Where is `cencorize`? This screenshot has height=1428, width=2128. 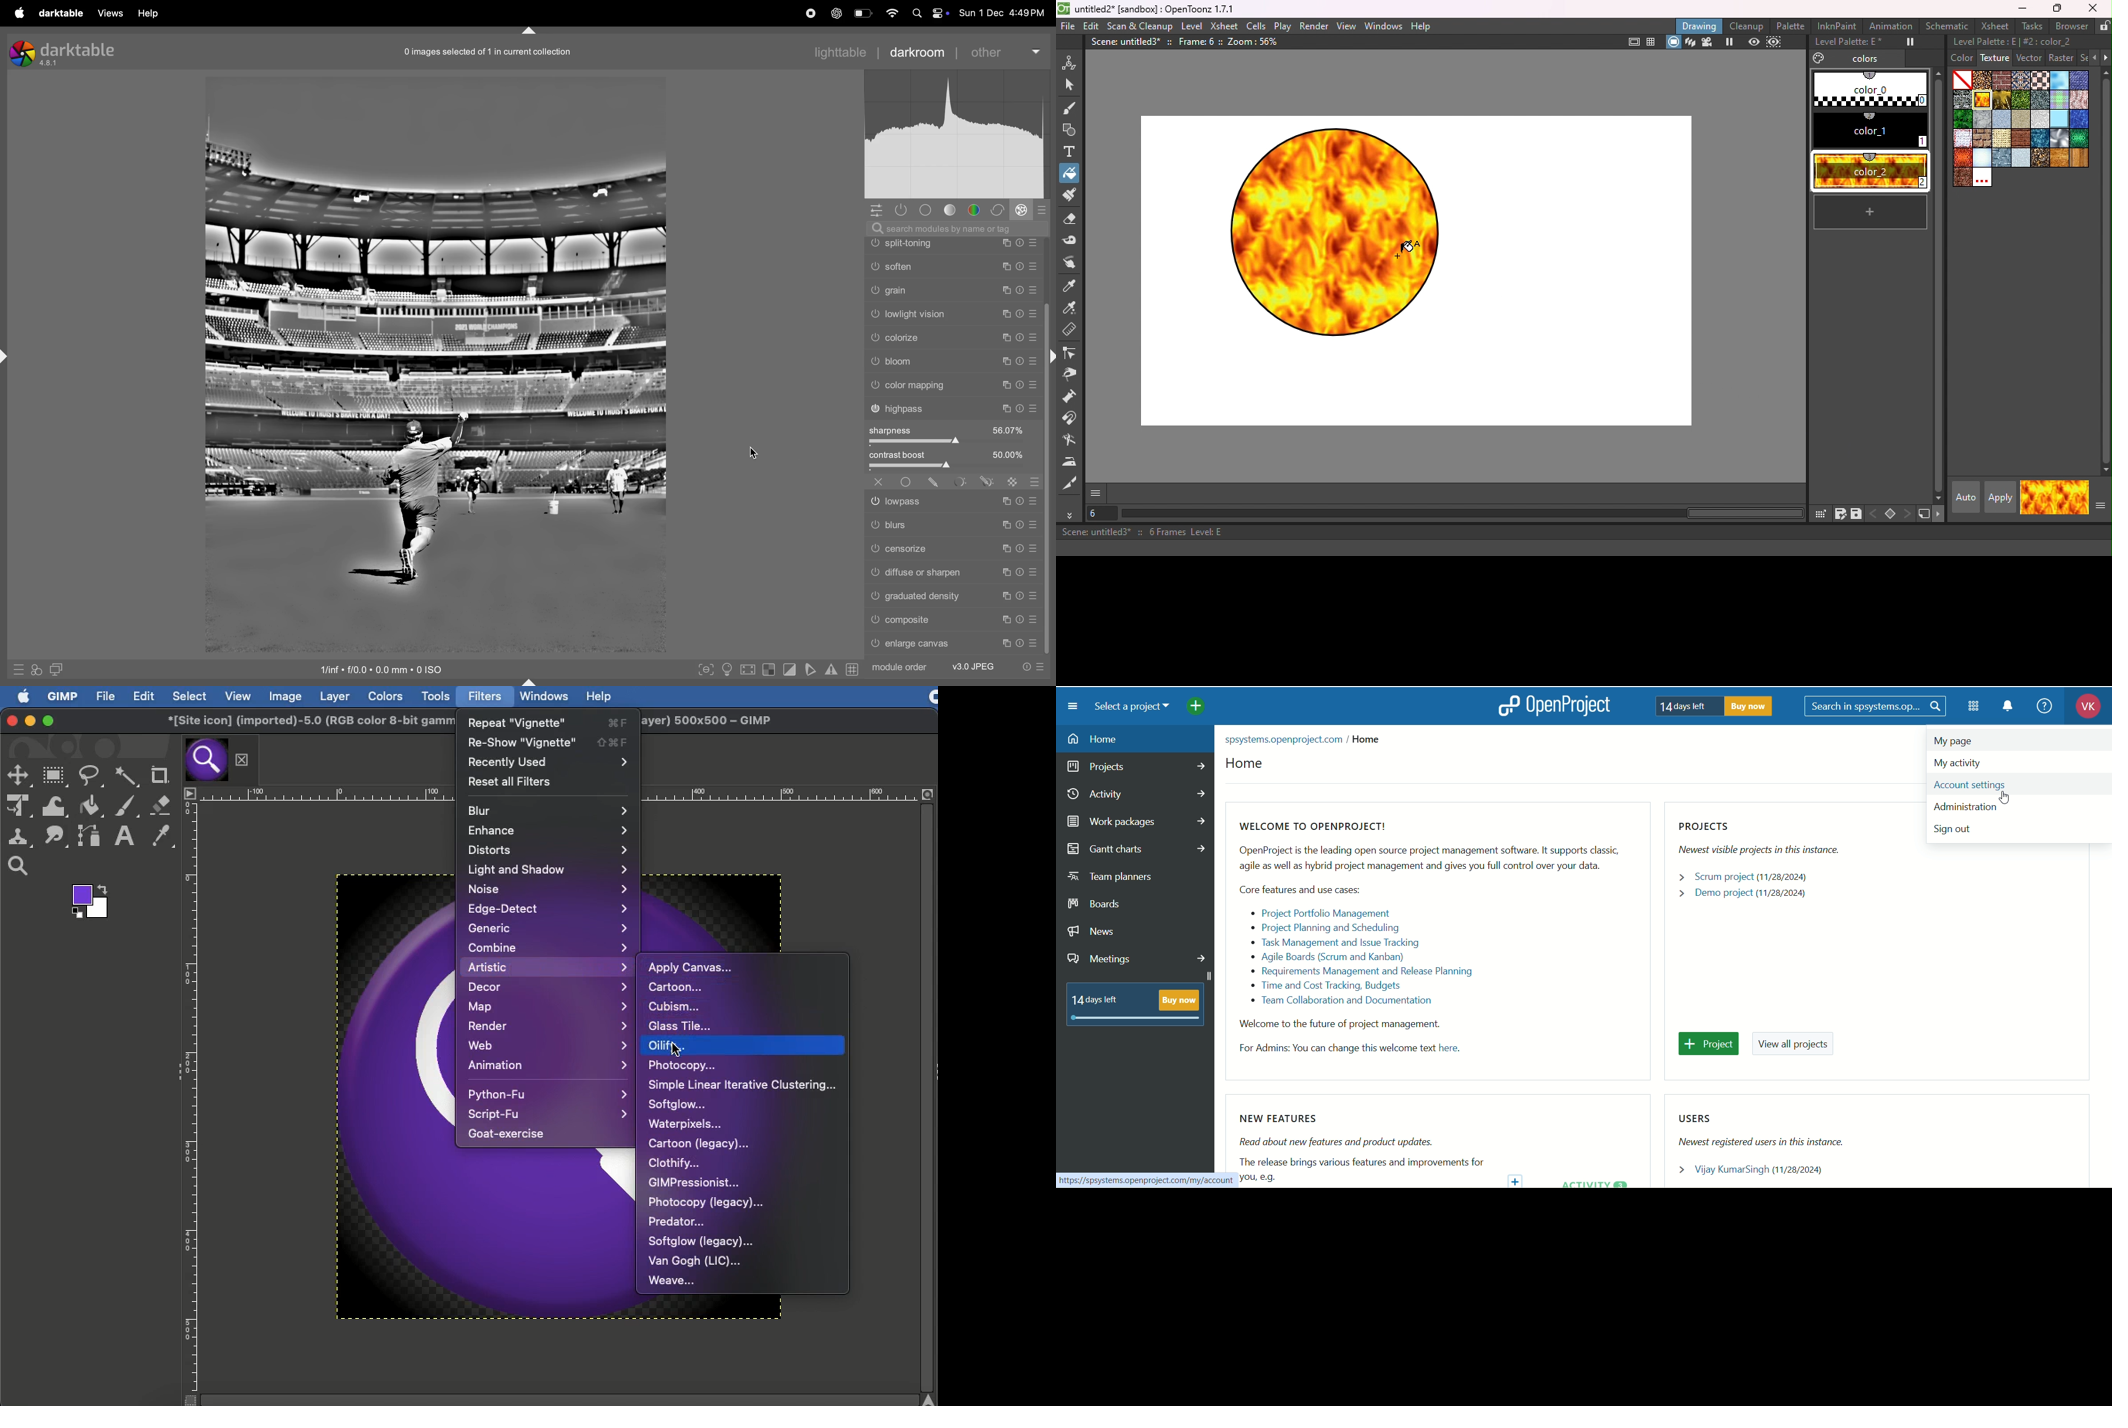
cencorize is located at coordinates (952, 549).